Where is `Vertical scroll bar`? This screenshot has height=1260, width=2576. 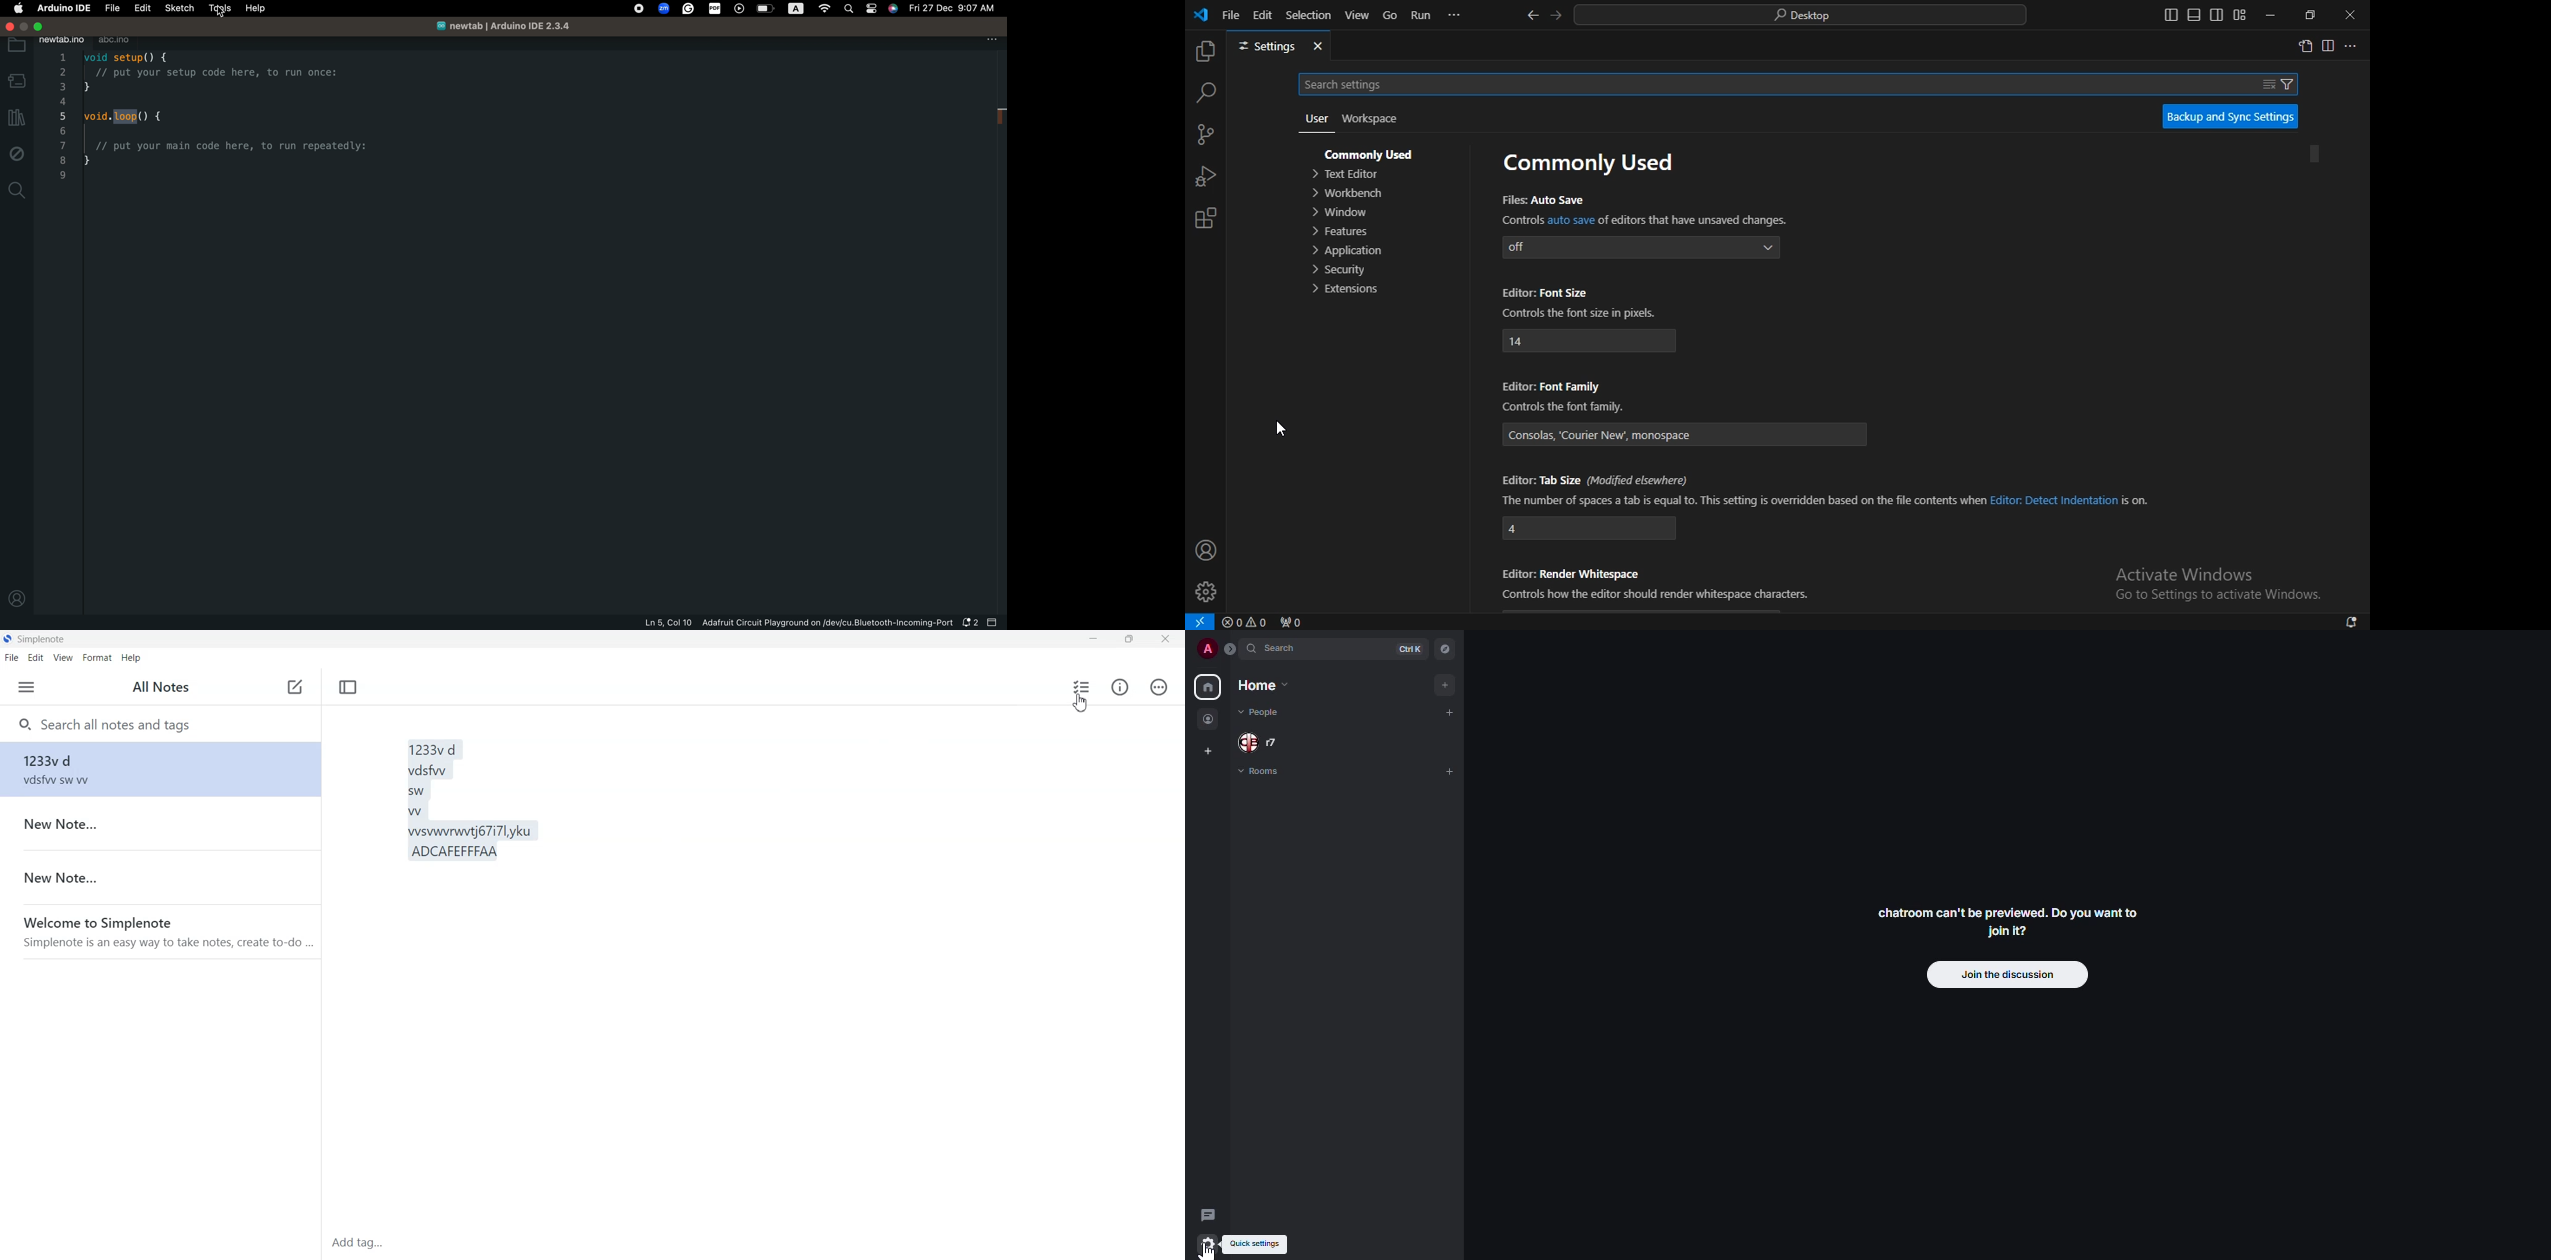
Vertical scroll bar is located at coordinates (2317, 154).